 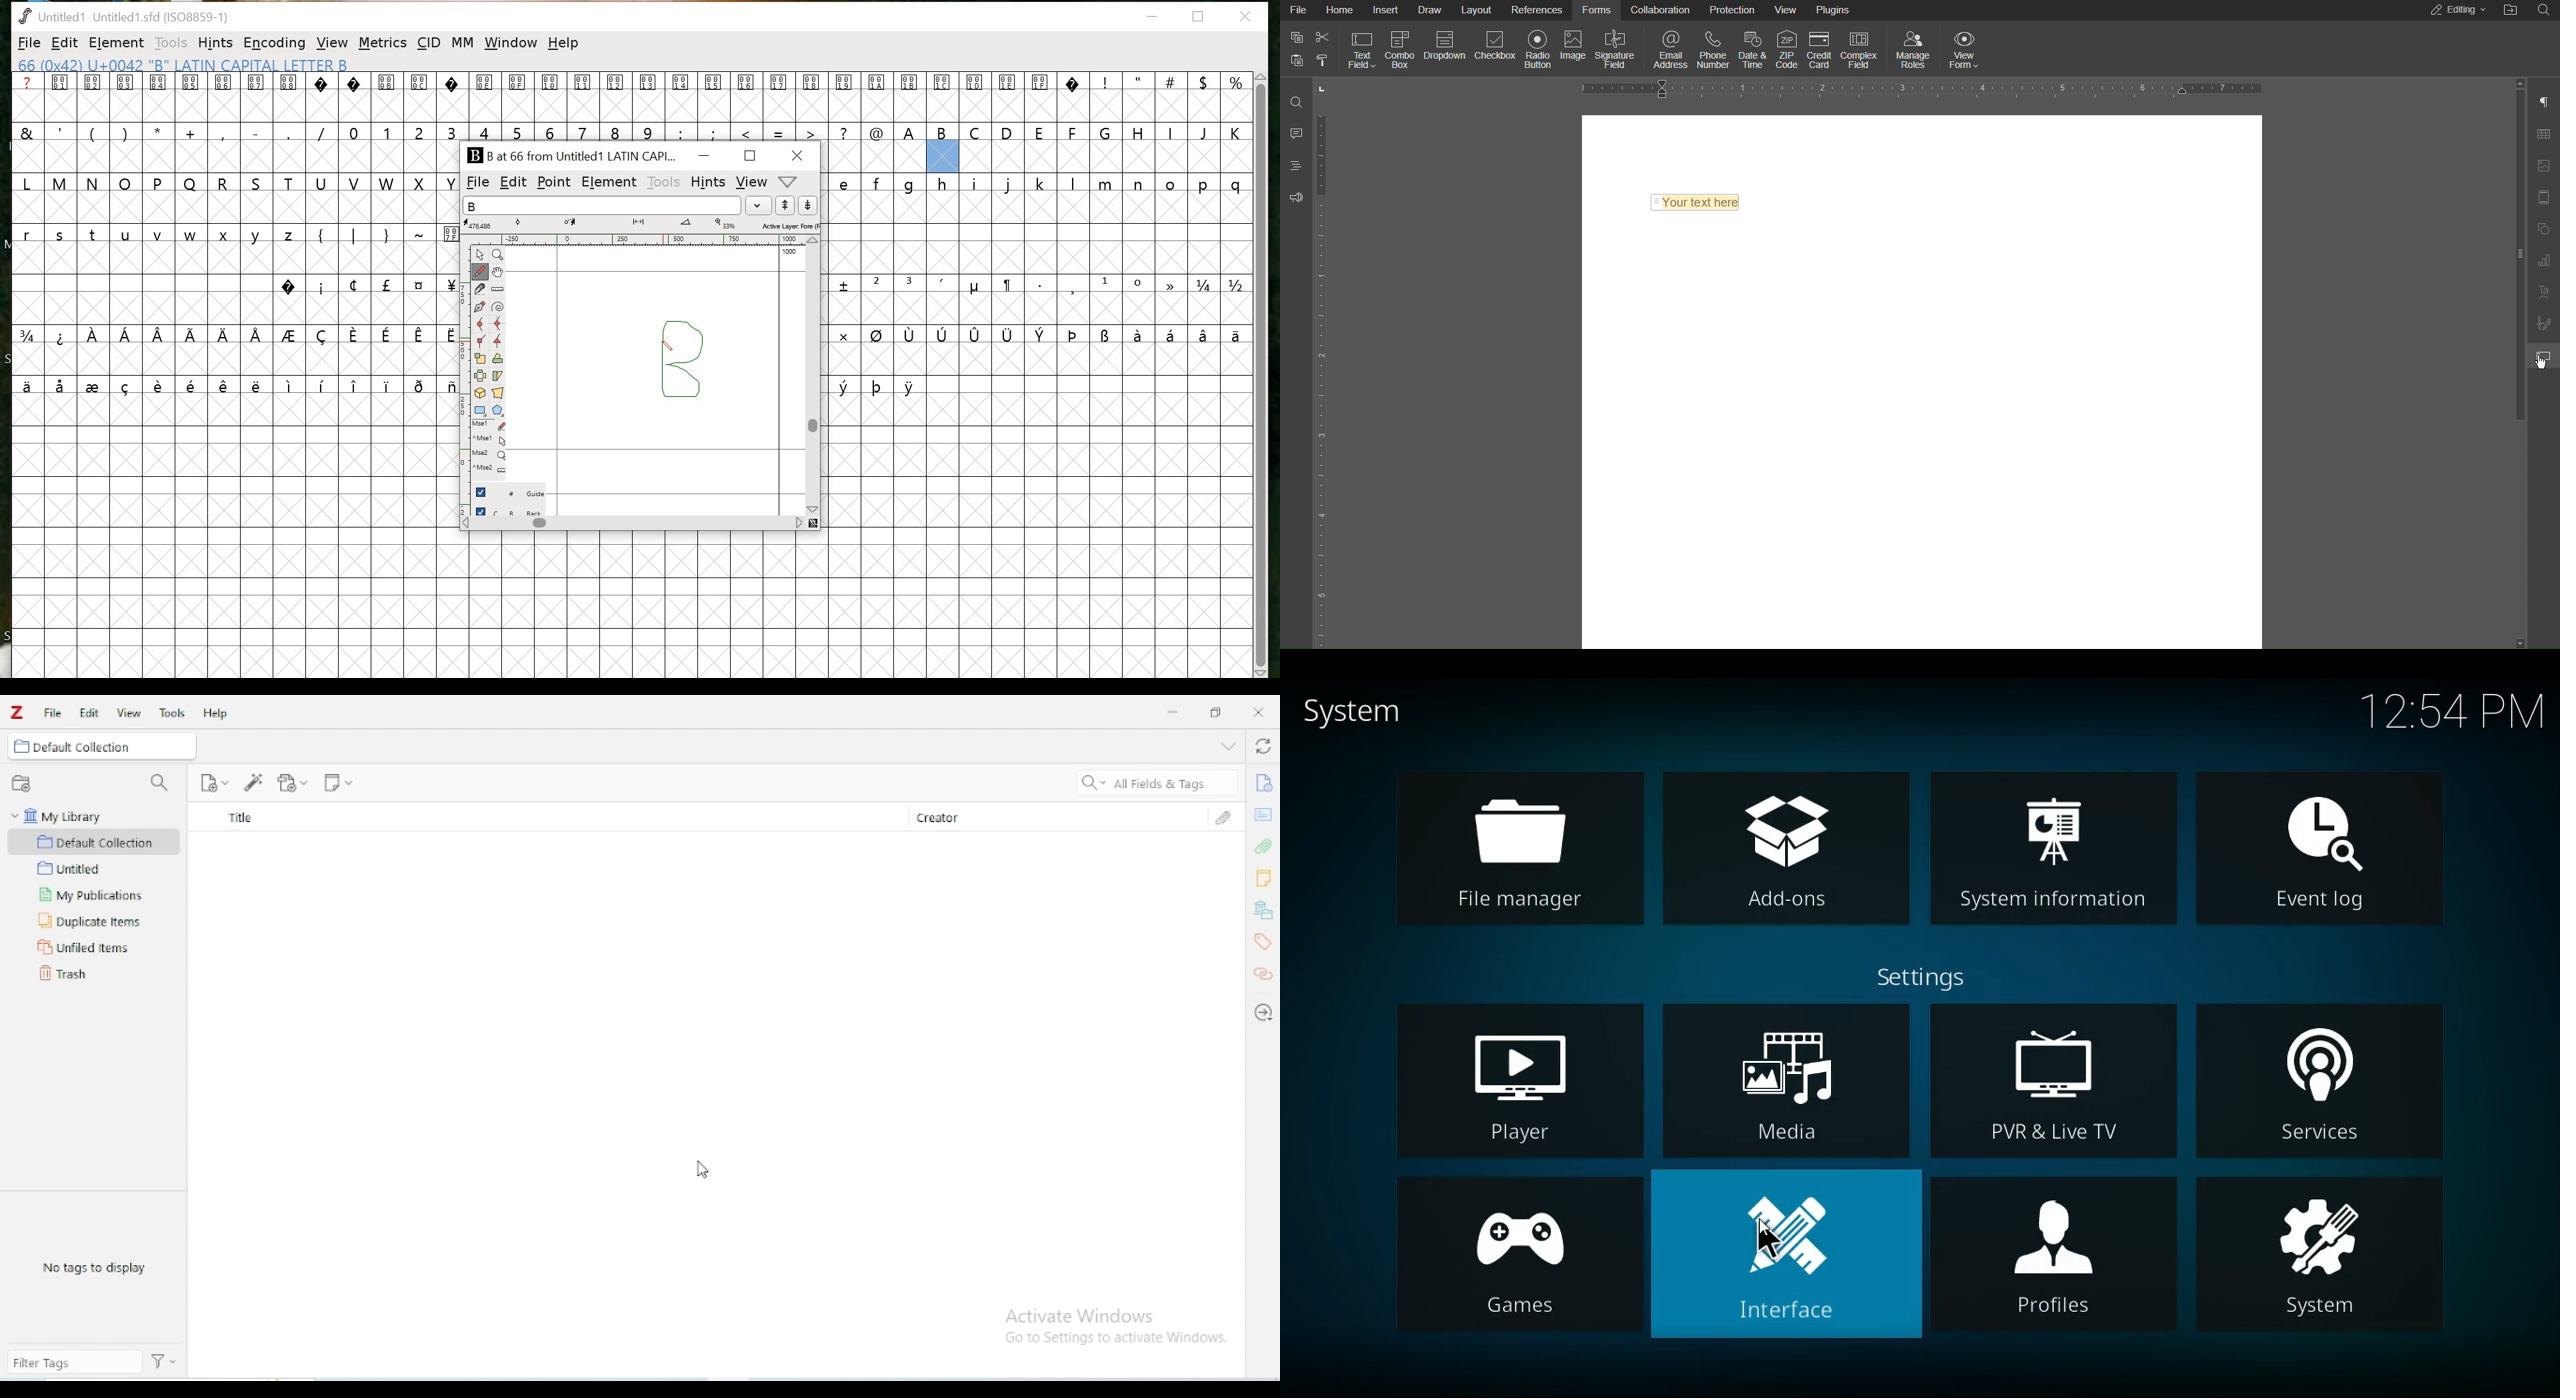 I want to click on interface, so click(x=1786, y=1253).